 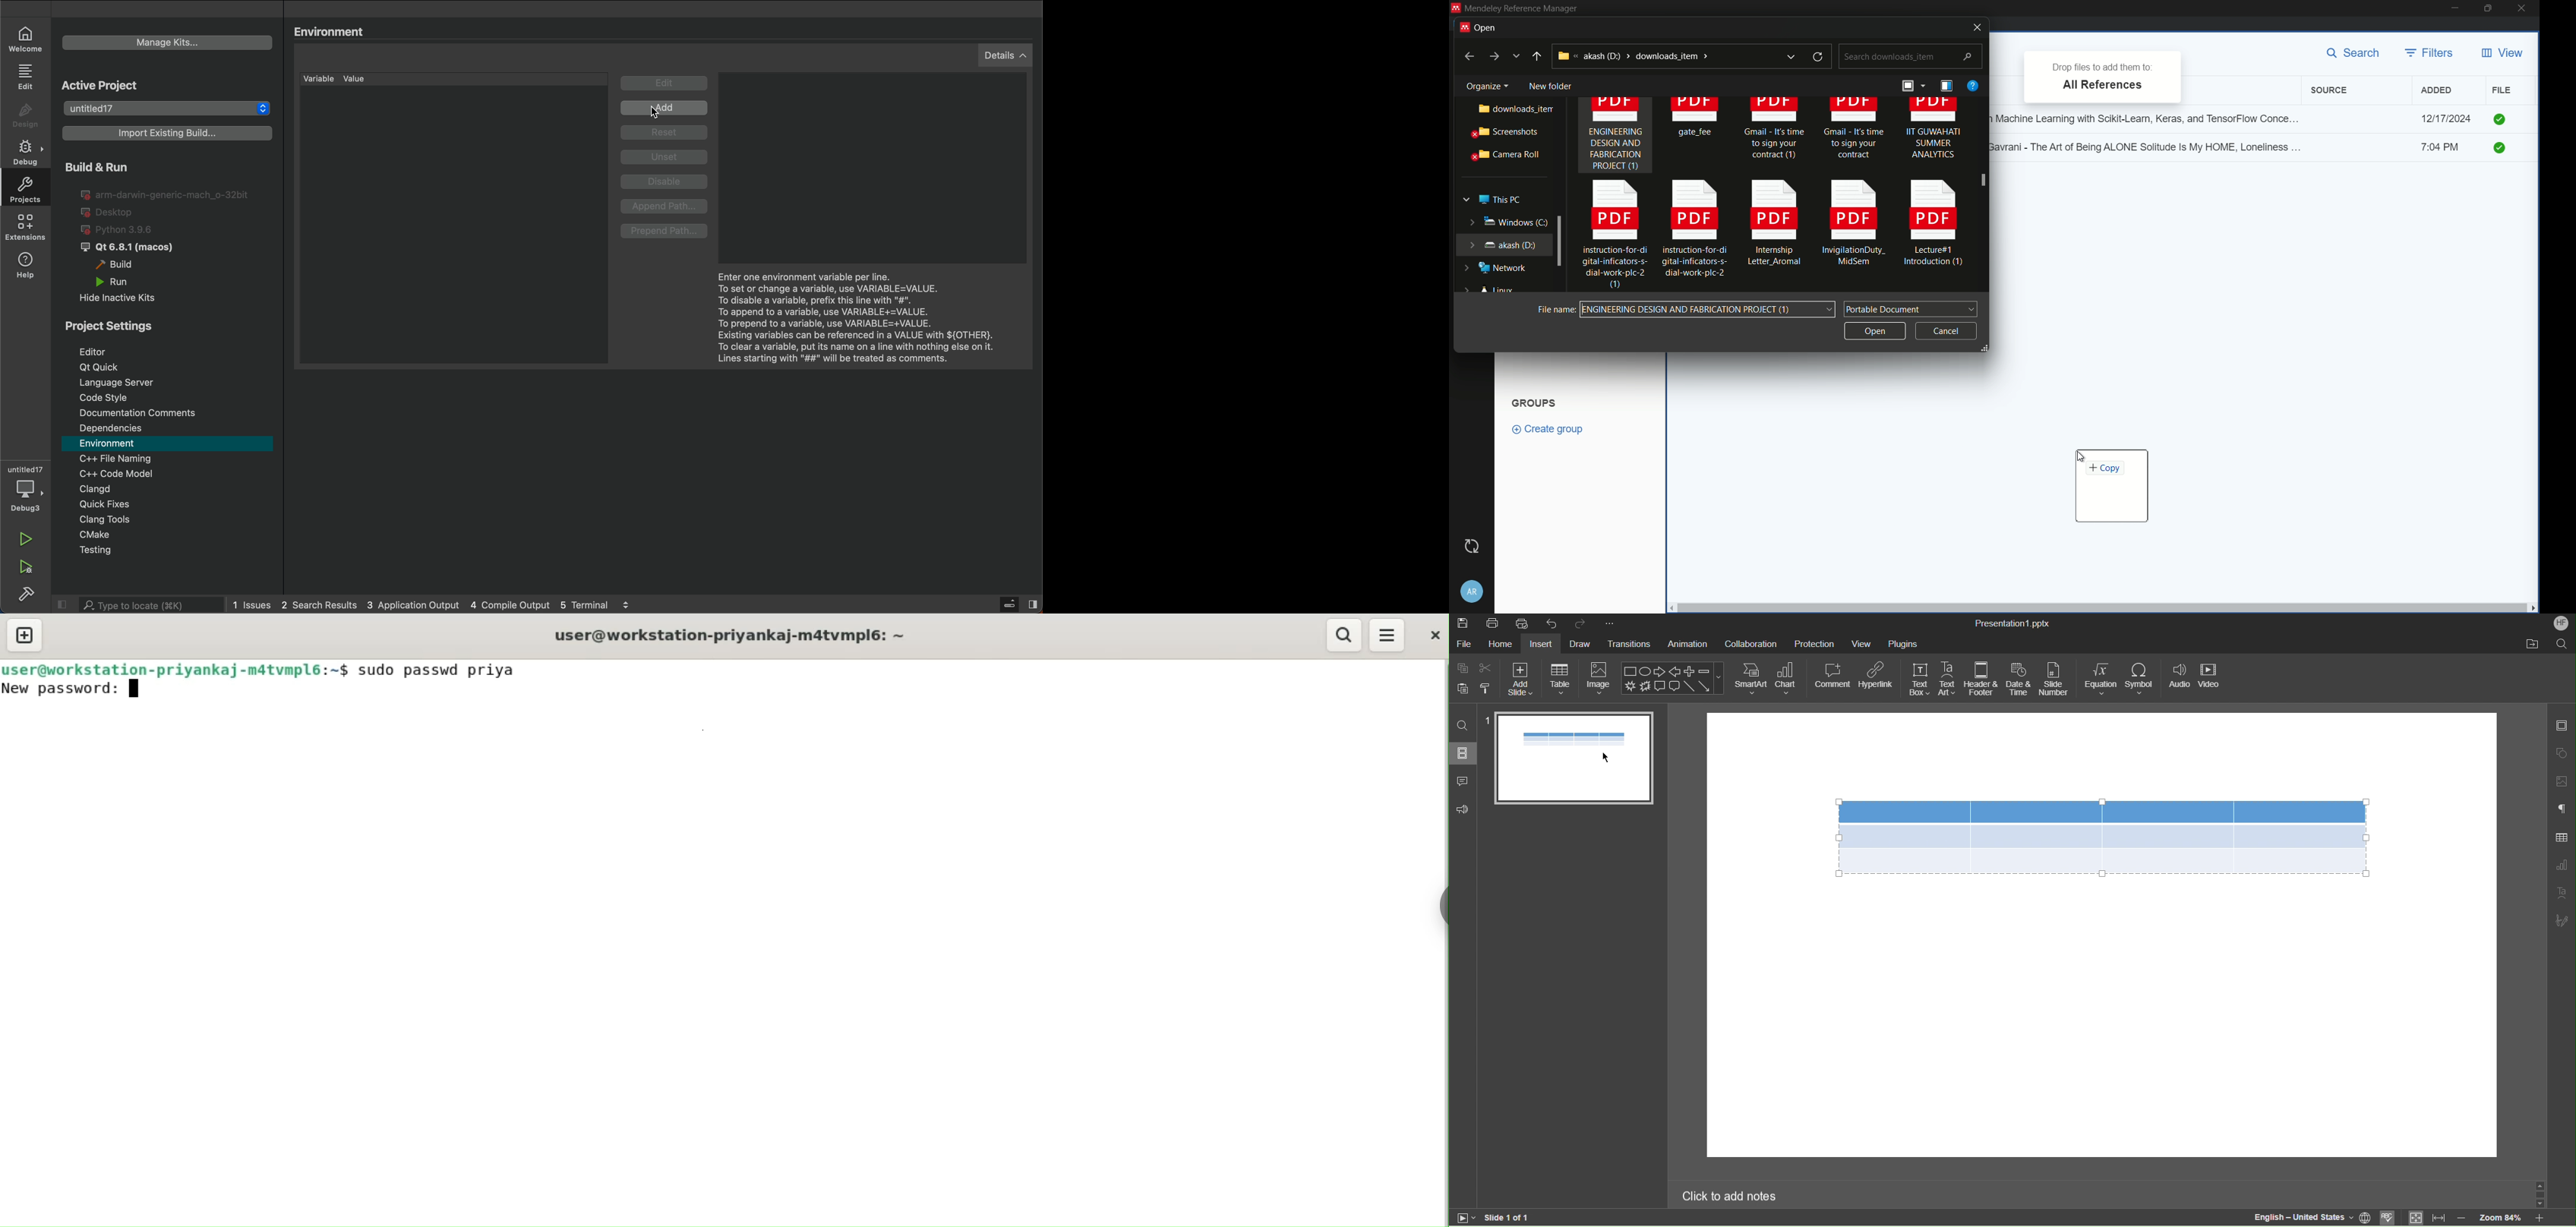 I want to click on cmake, so click(x=174, y=535).